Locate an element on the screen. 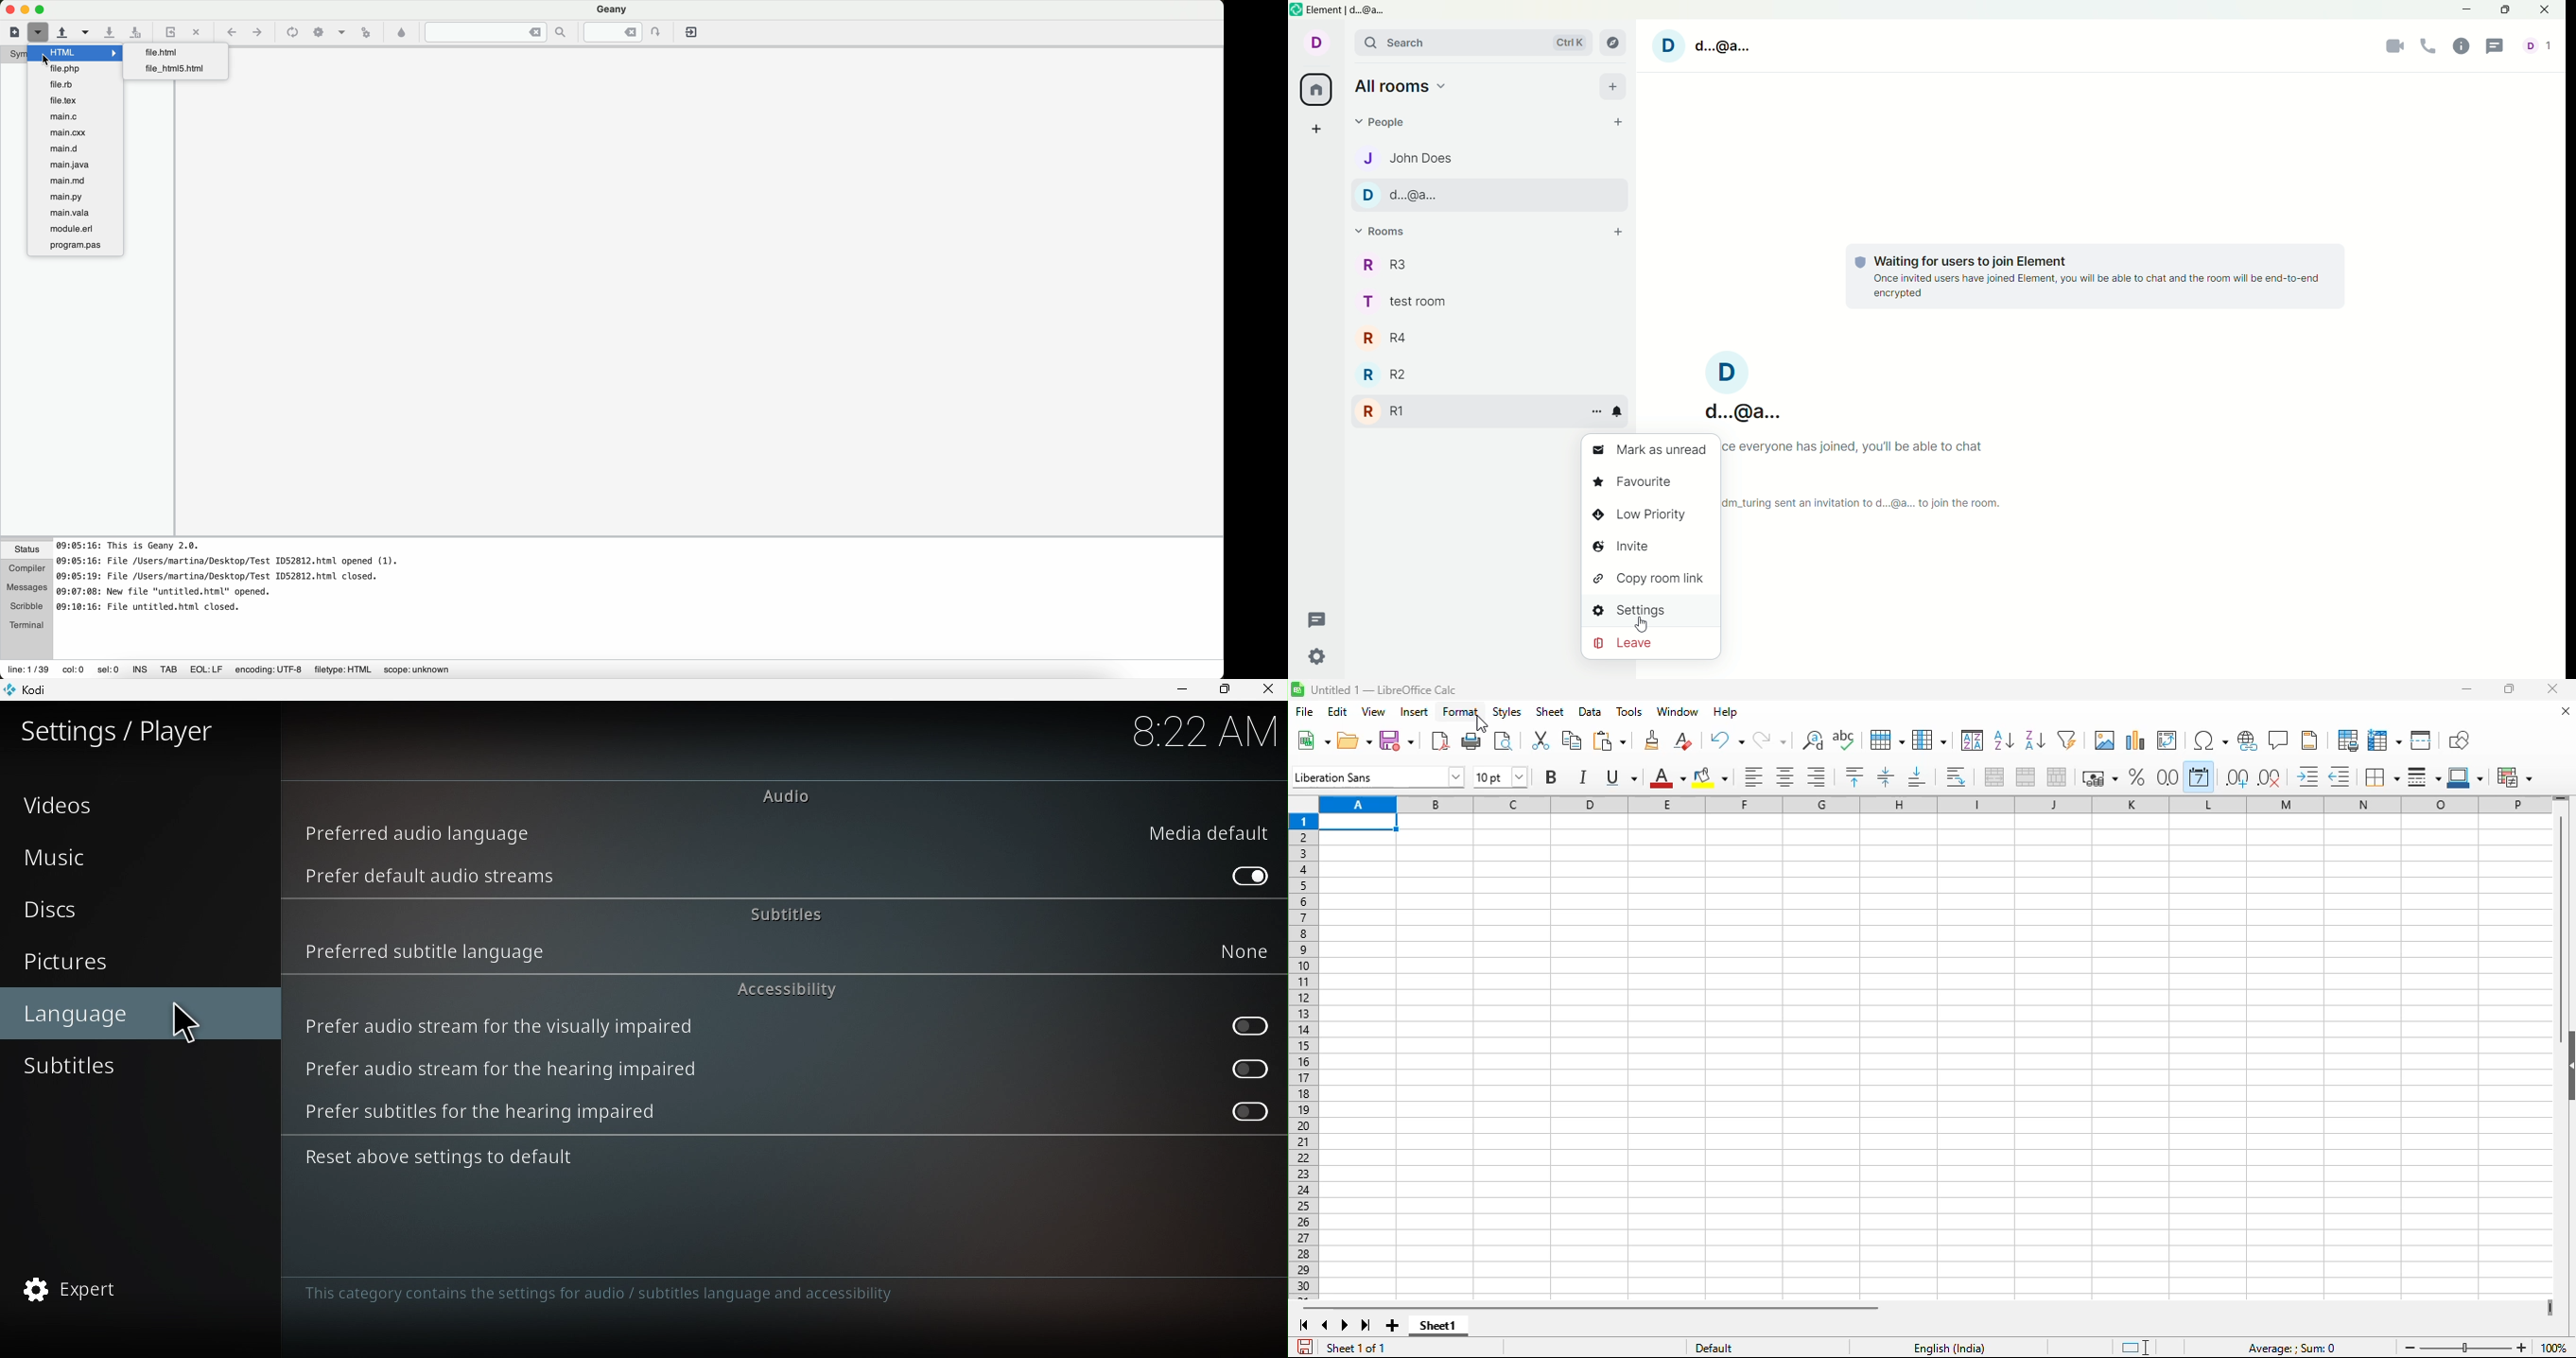 Image resolution: width=2576 pixels, height=1372 pixels. sort is located at coordinates (1973, 739).